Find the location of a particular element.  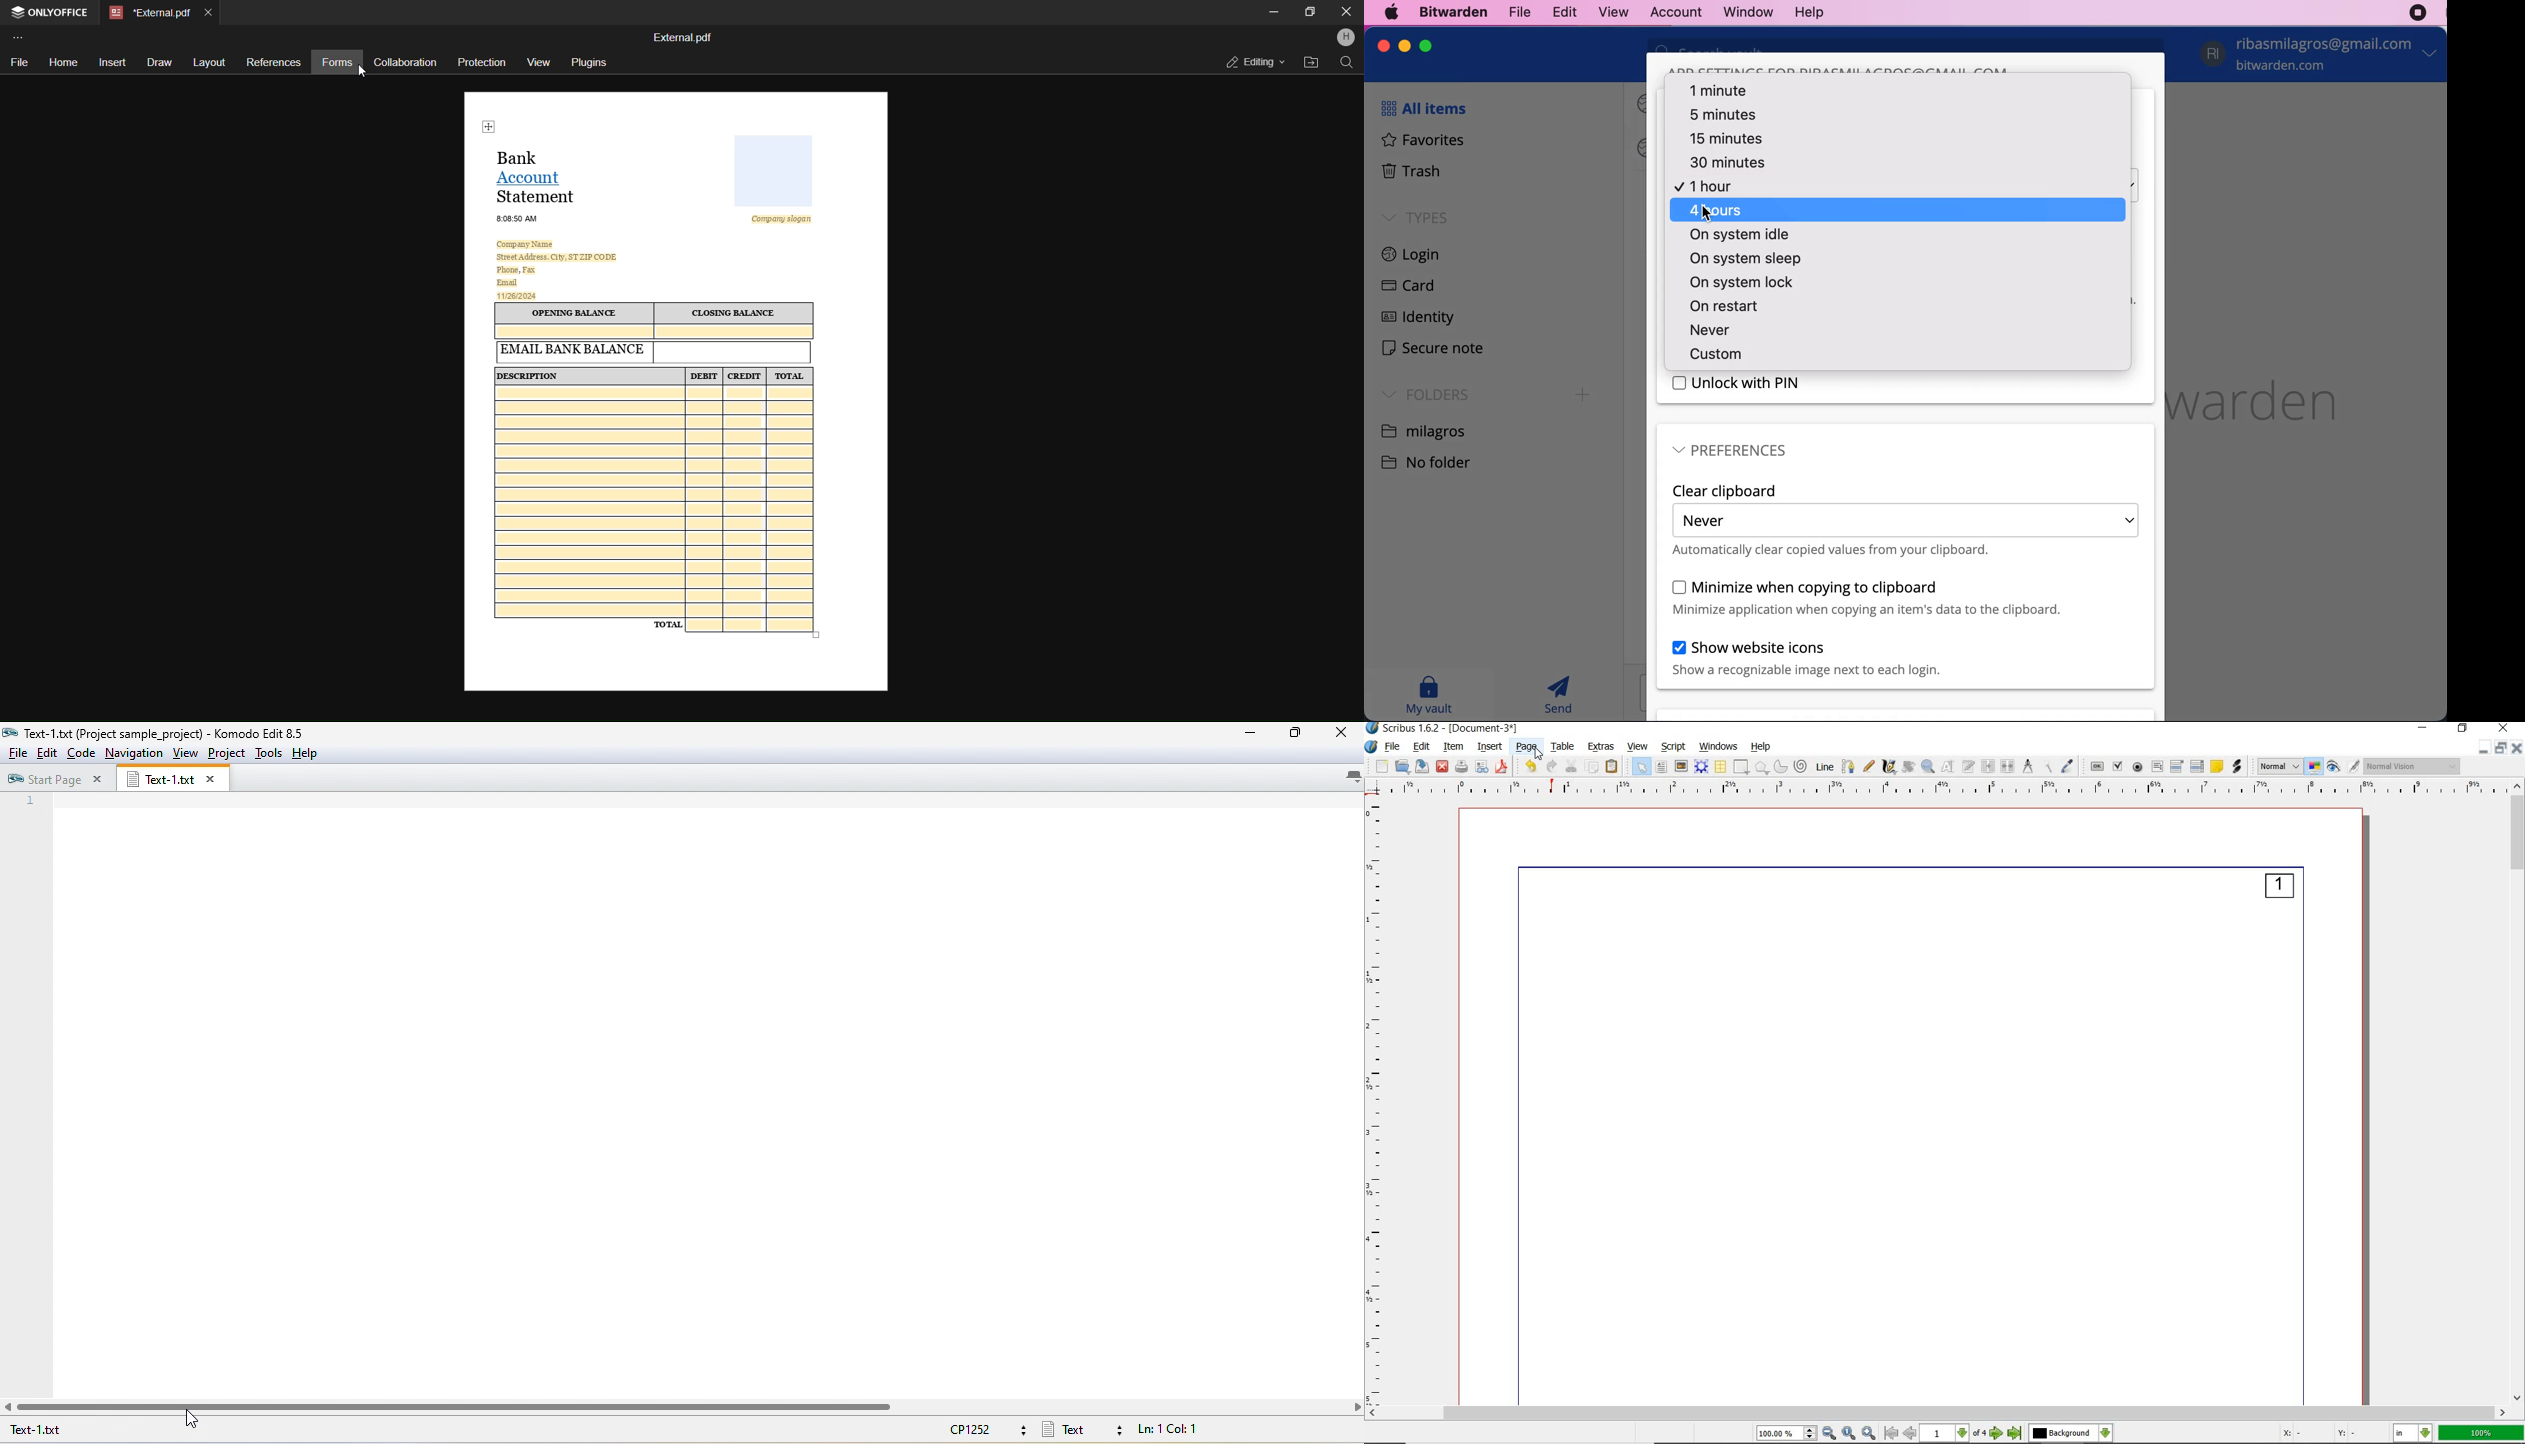

view is located at coordinates (1638, 746).